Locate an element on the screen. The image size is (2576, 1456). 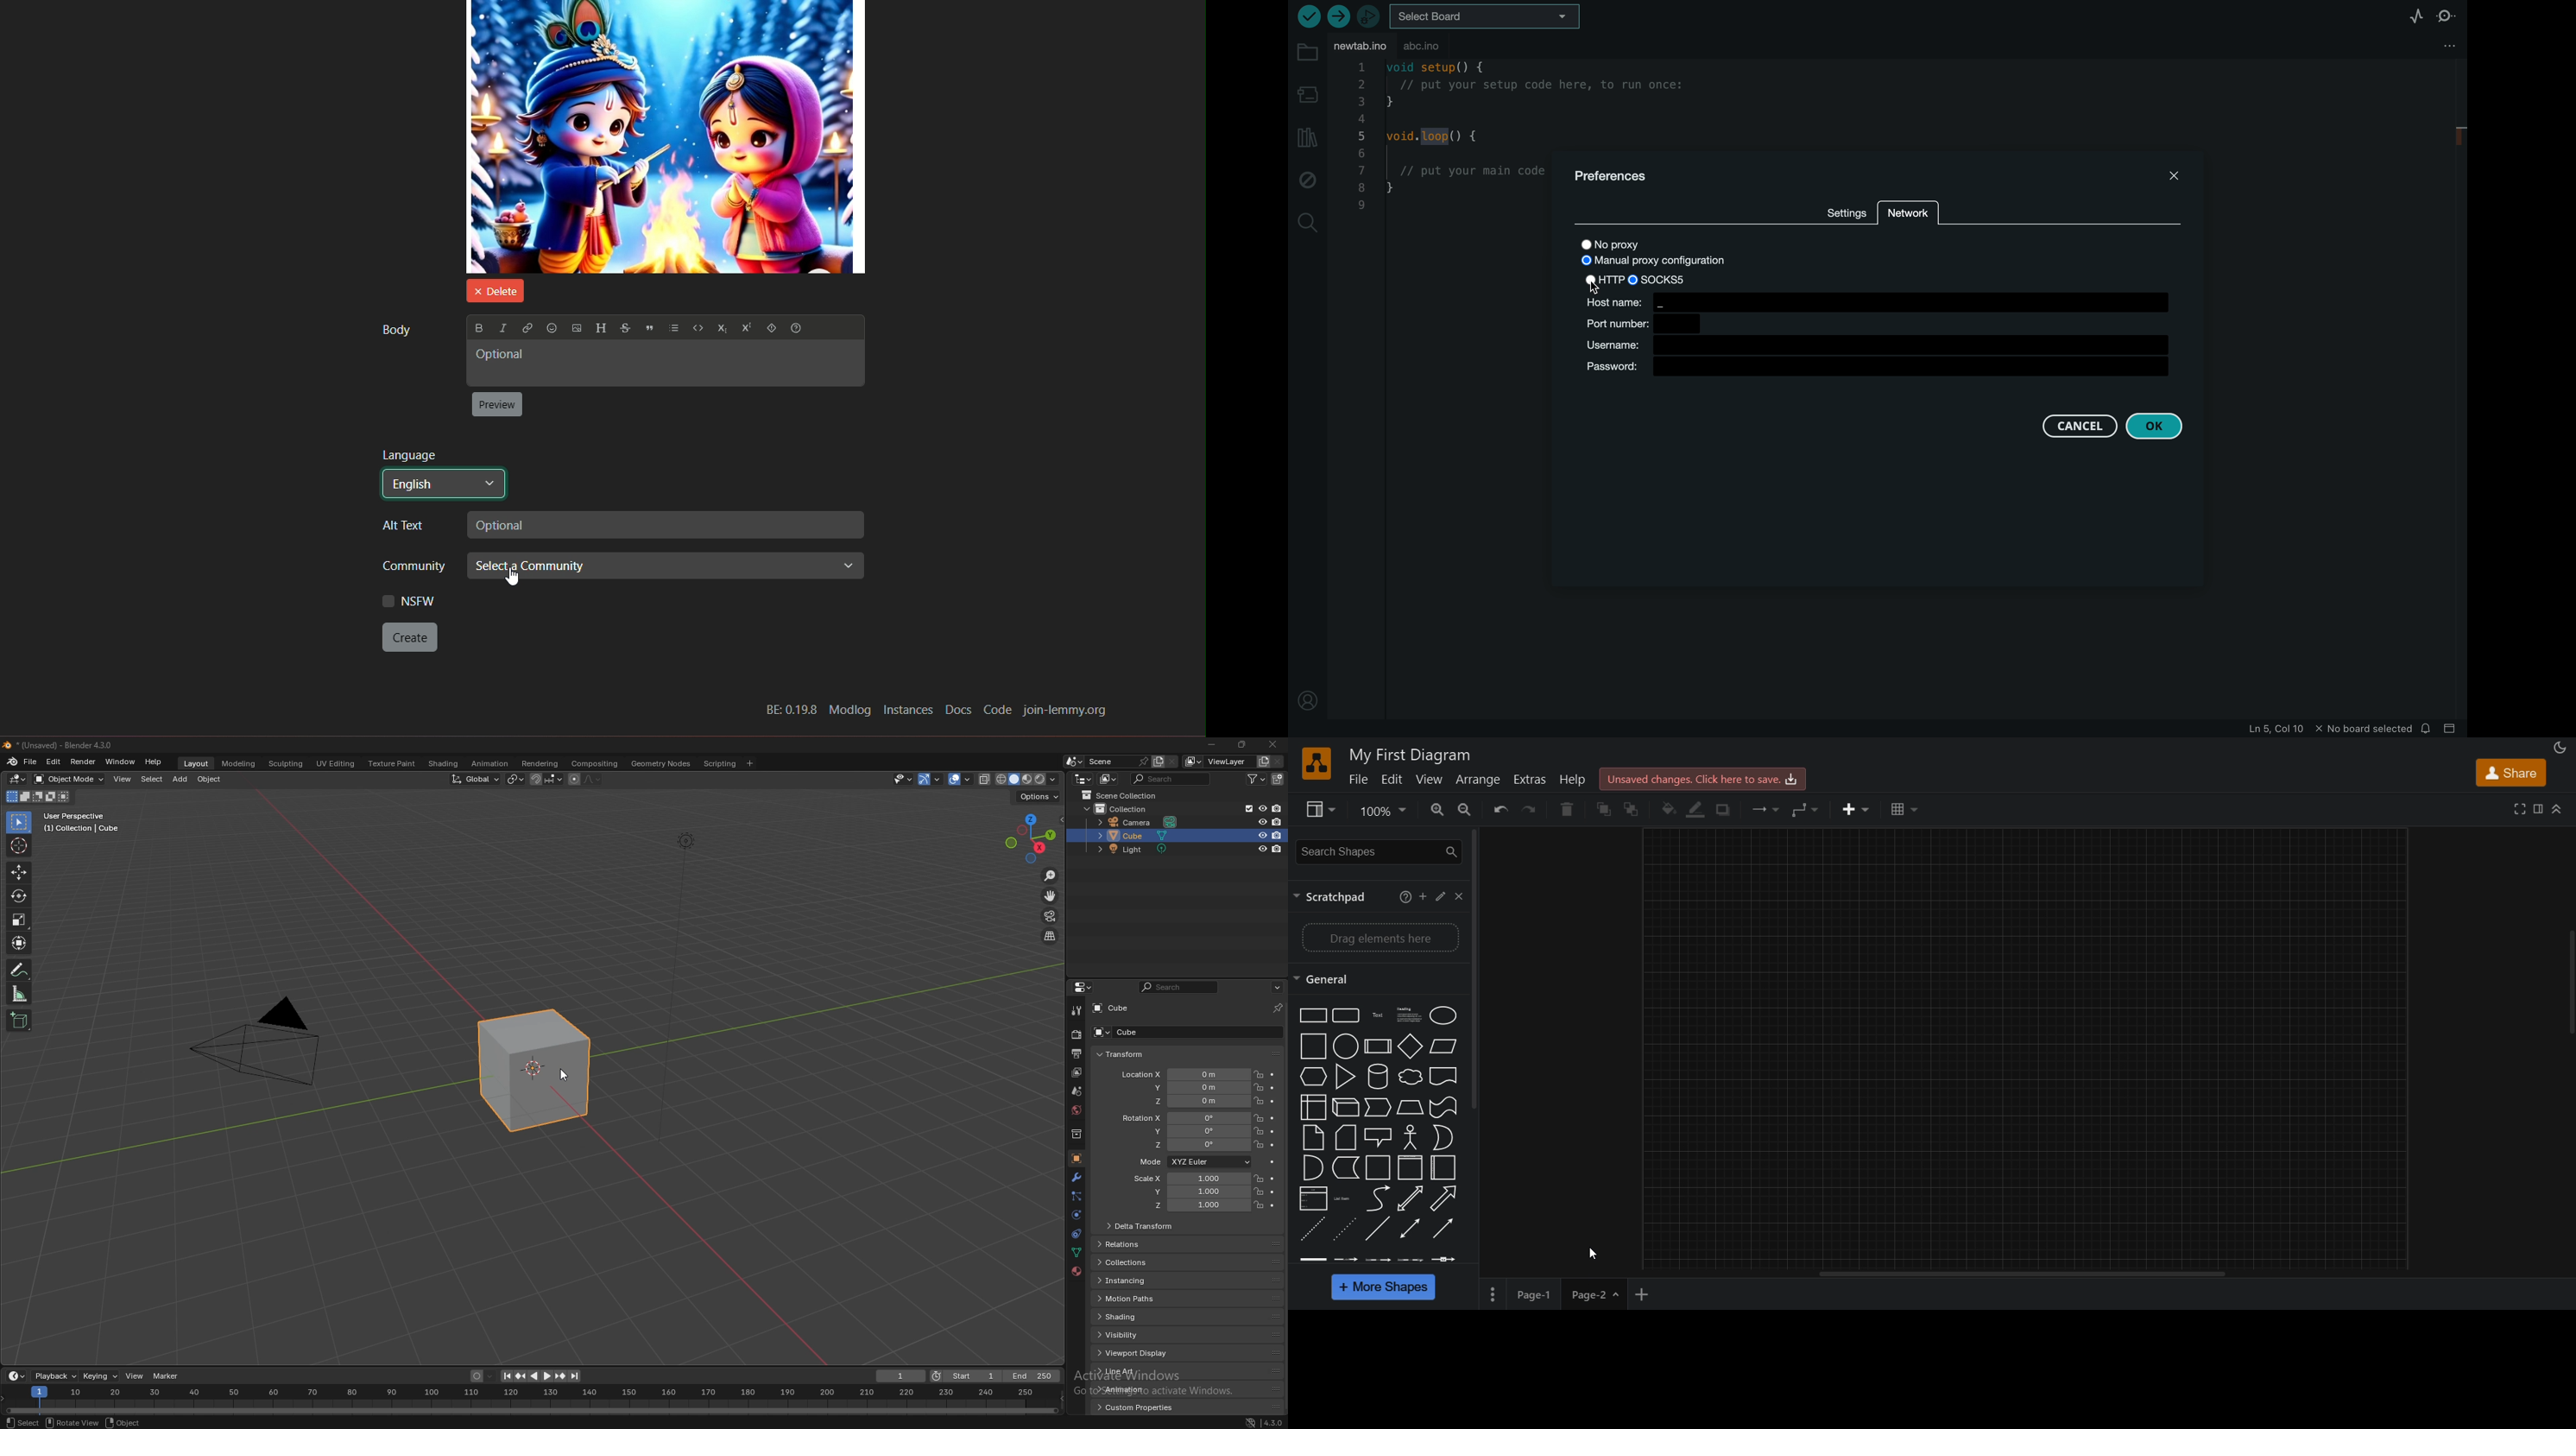
transform pivot point is located at coordinates (515, 780).